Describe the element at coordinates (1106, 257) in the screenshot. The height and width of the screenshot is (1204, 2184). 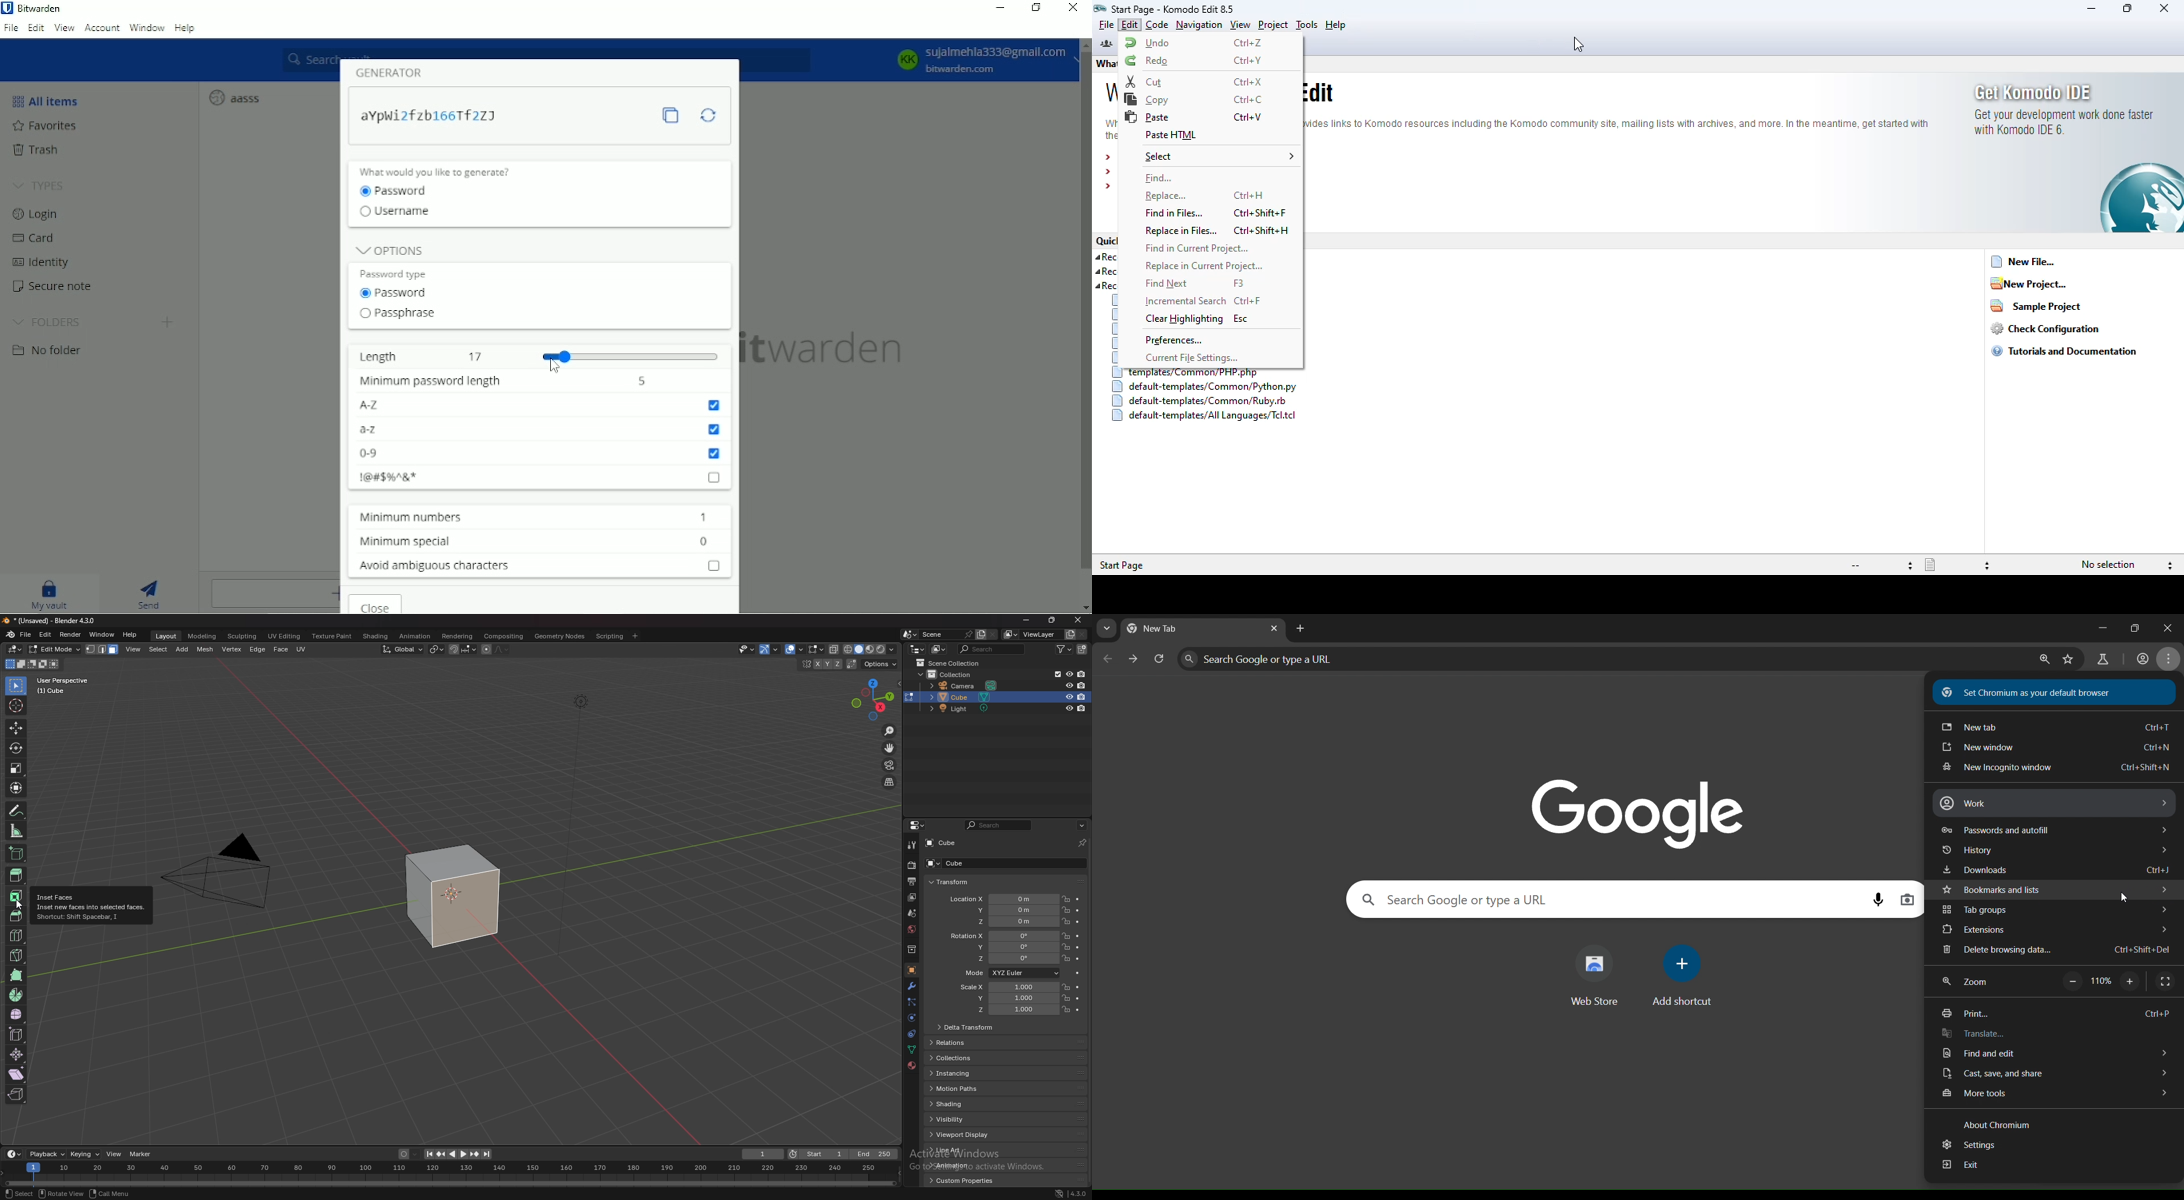
I see `recent projects` at that location.